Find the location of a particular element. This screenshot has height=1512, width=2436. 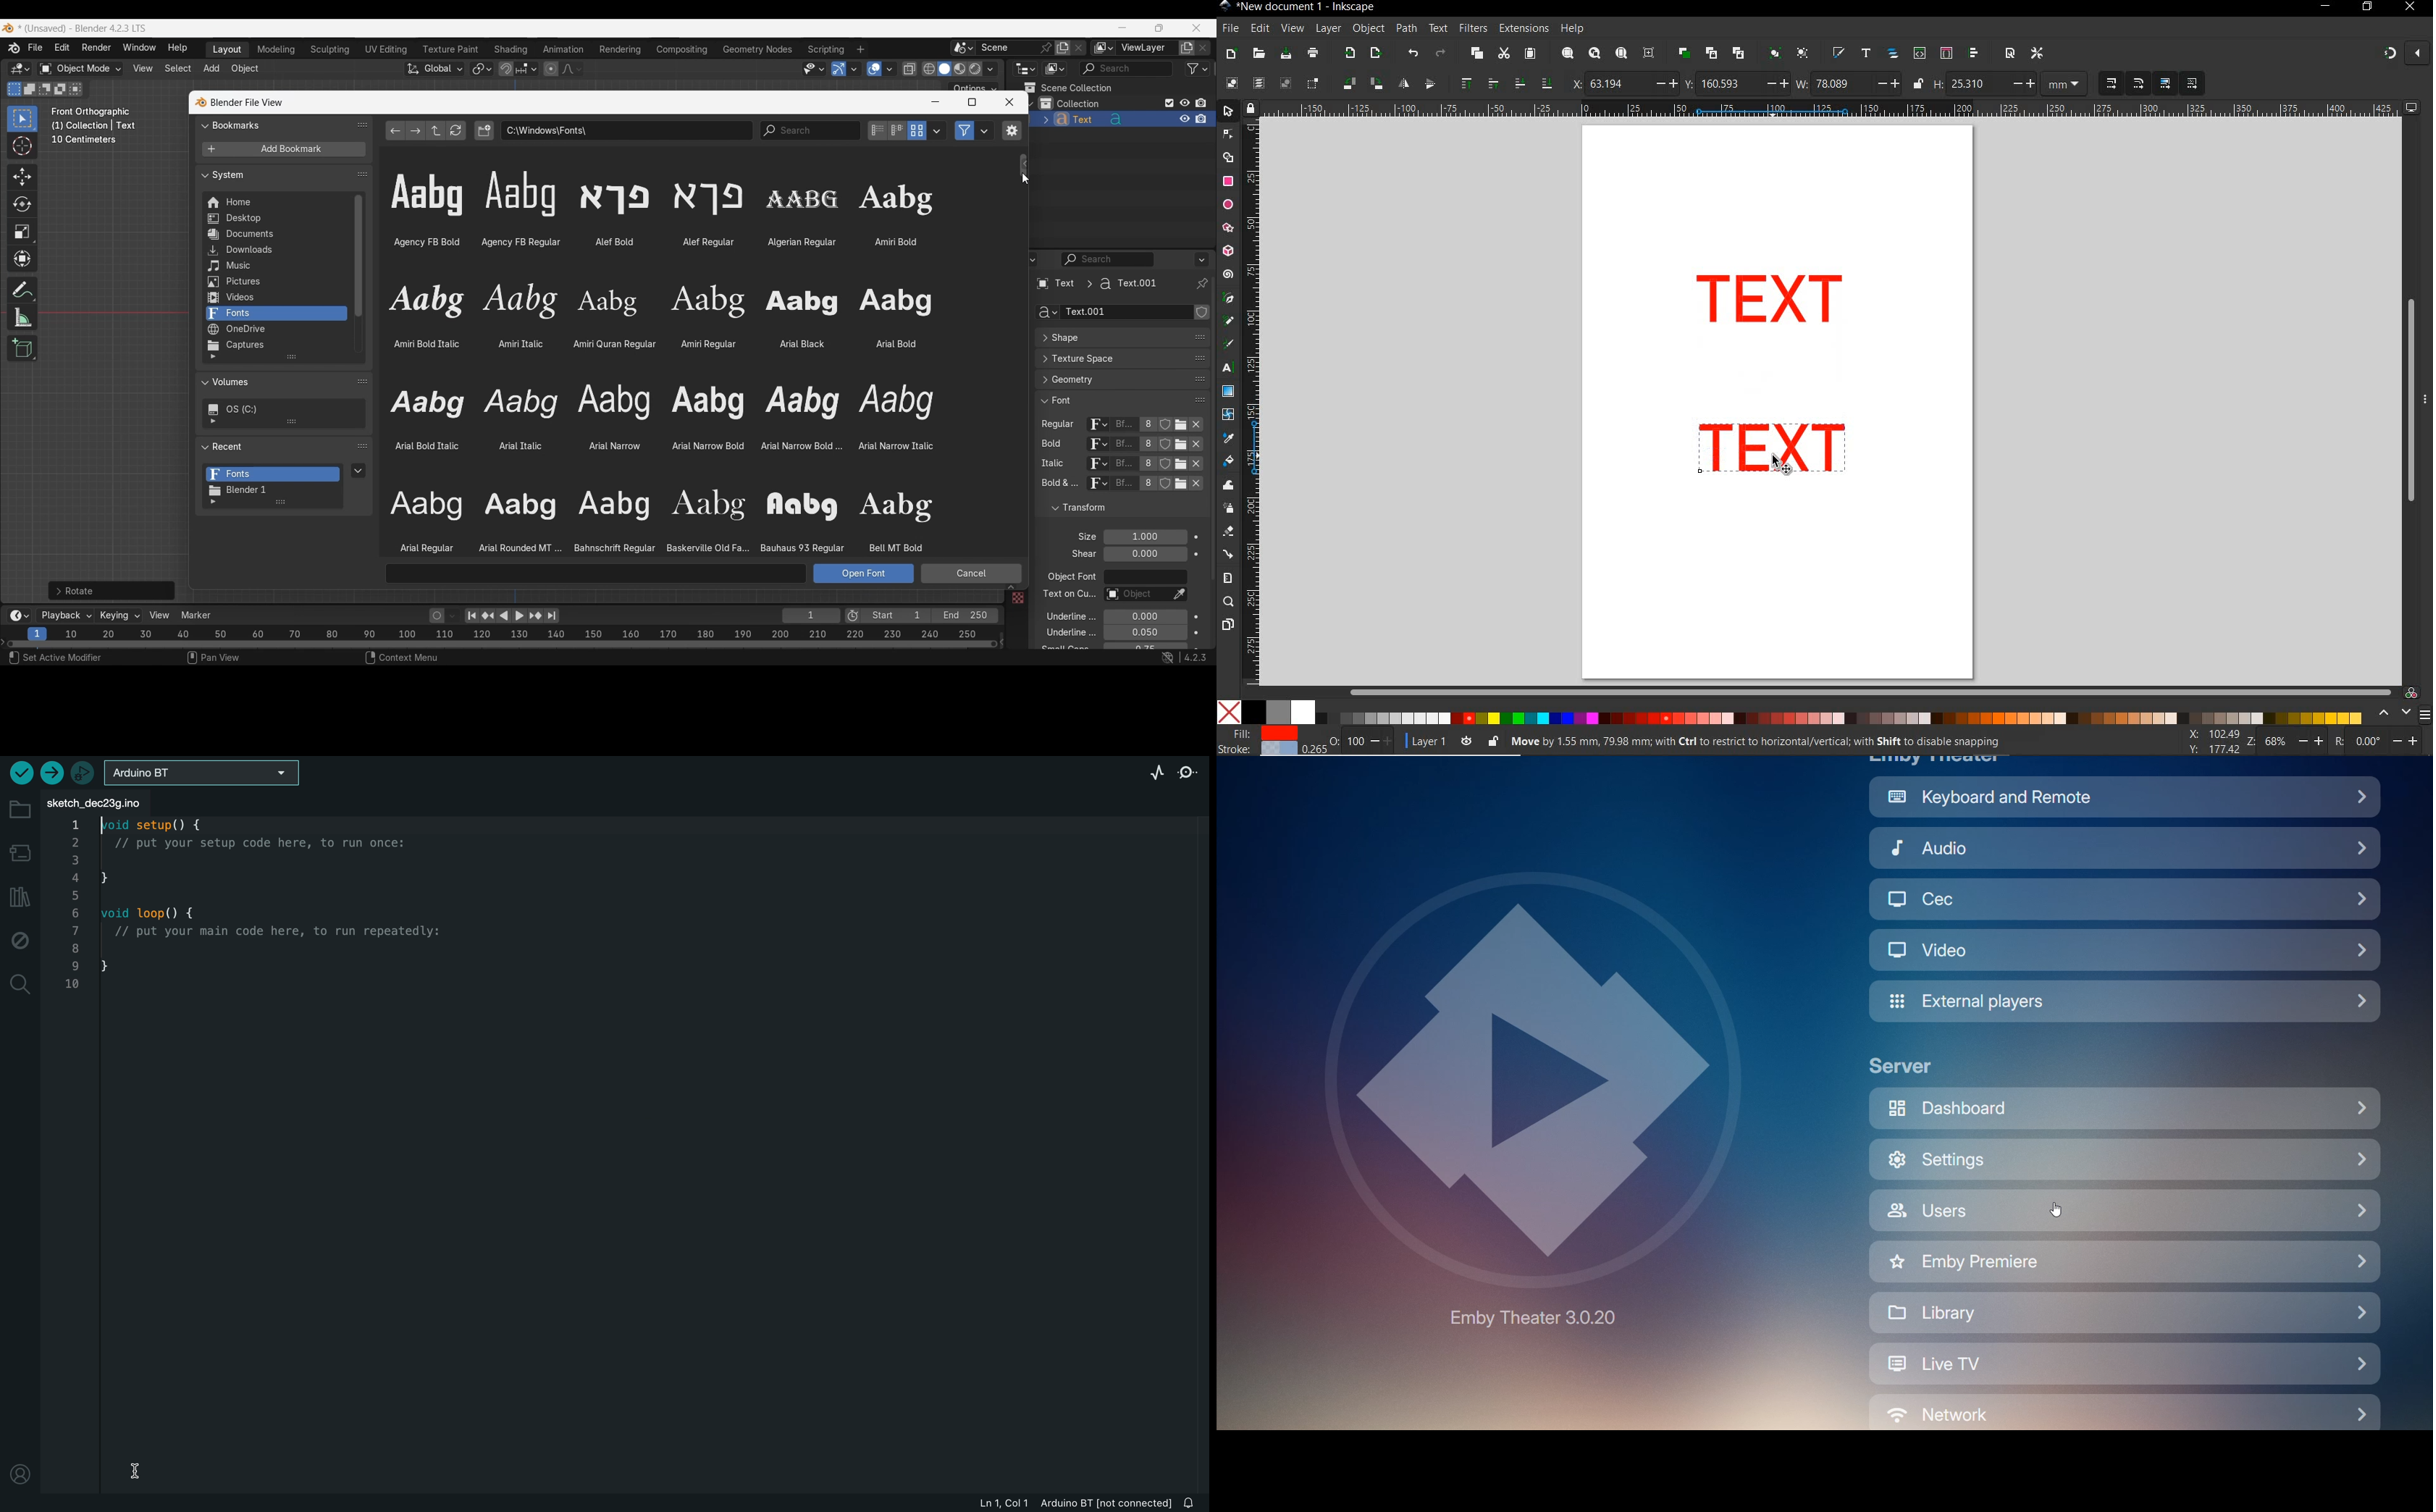

Selectability and visibility is located at coordinates (814, 69).